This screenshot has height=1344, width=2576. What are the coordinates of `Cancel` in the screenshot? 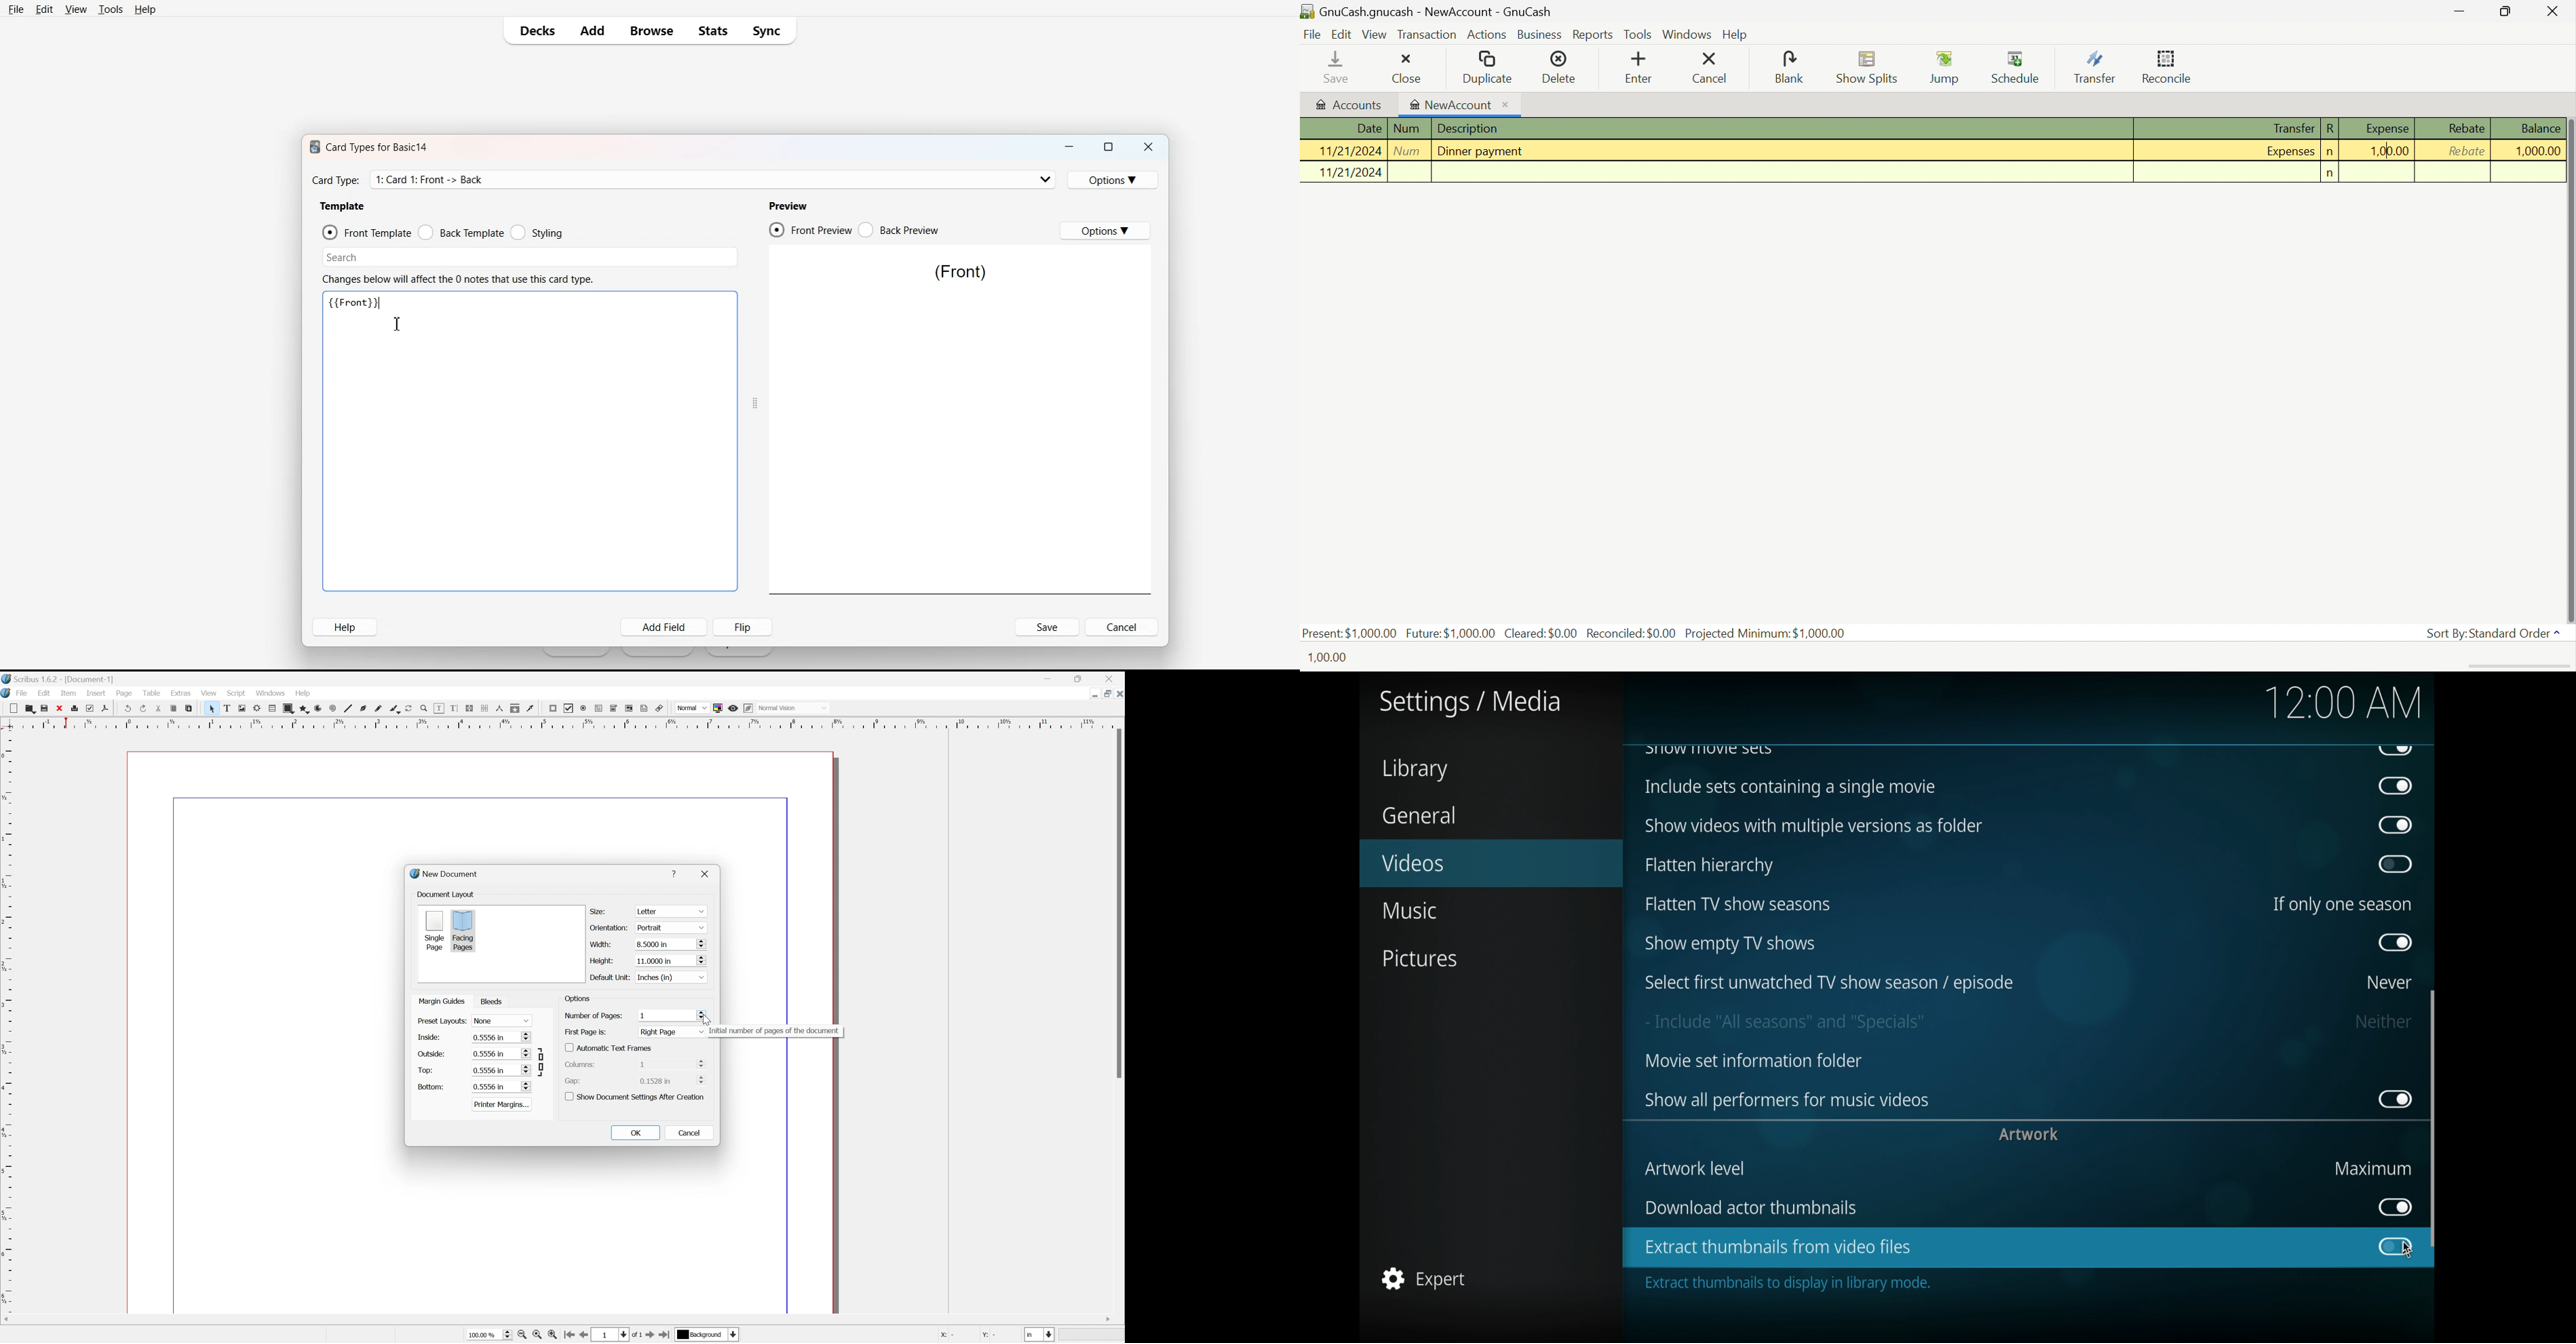 It's located at (1122, 627).